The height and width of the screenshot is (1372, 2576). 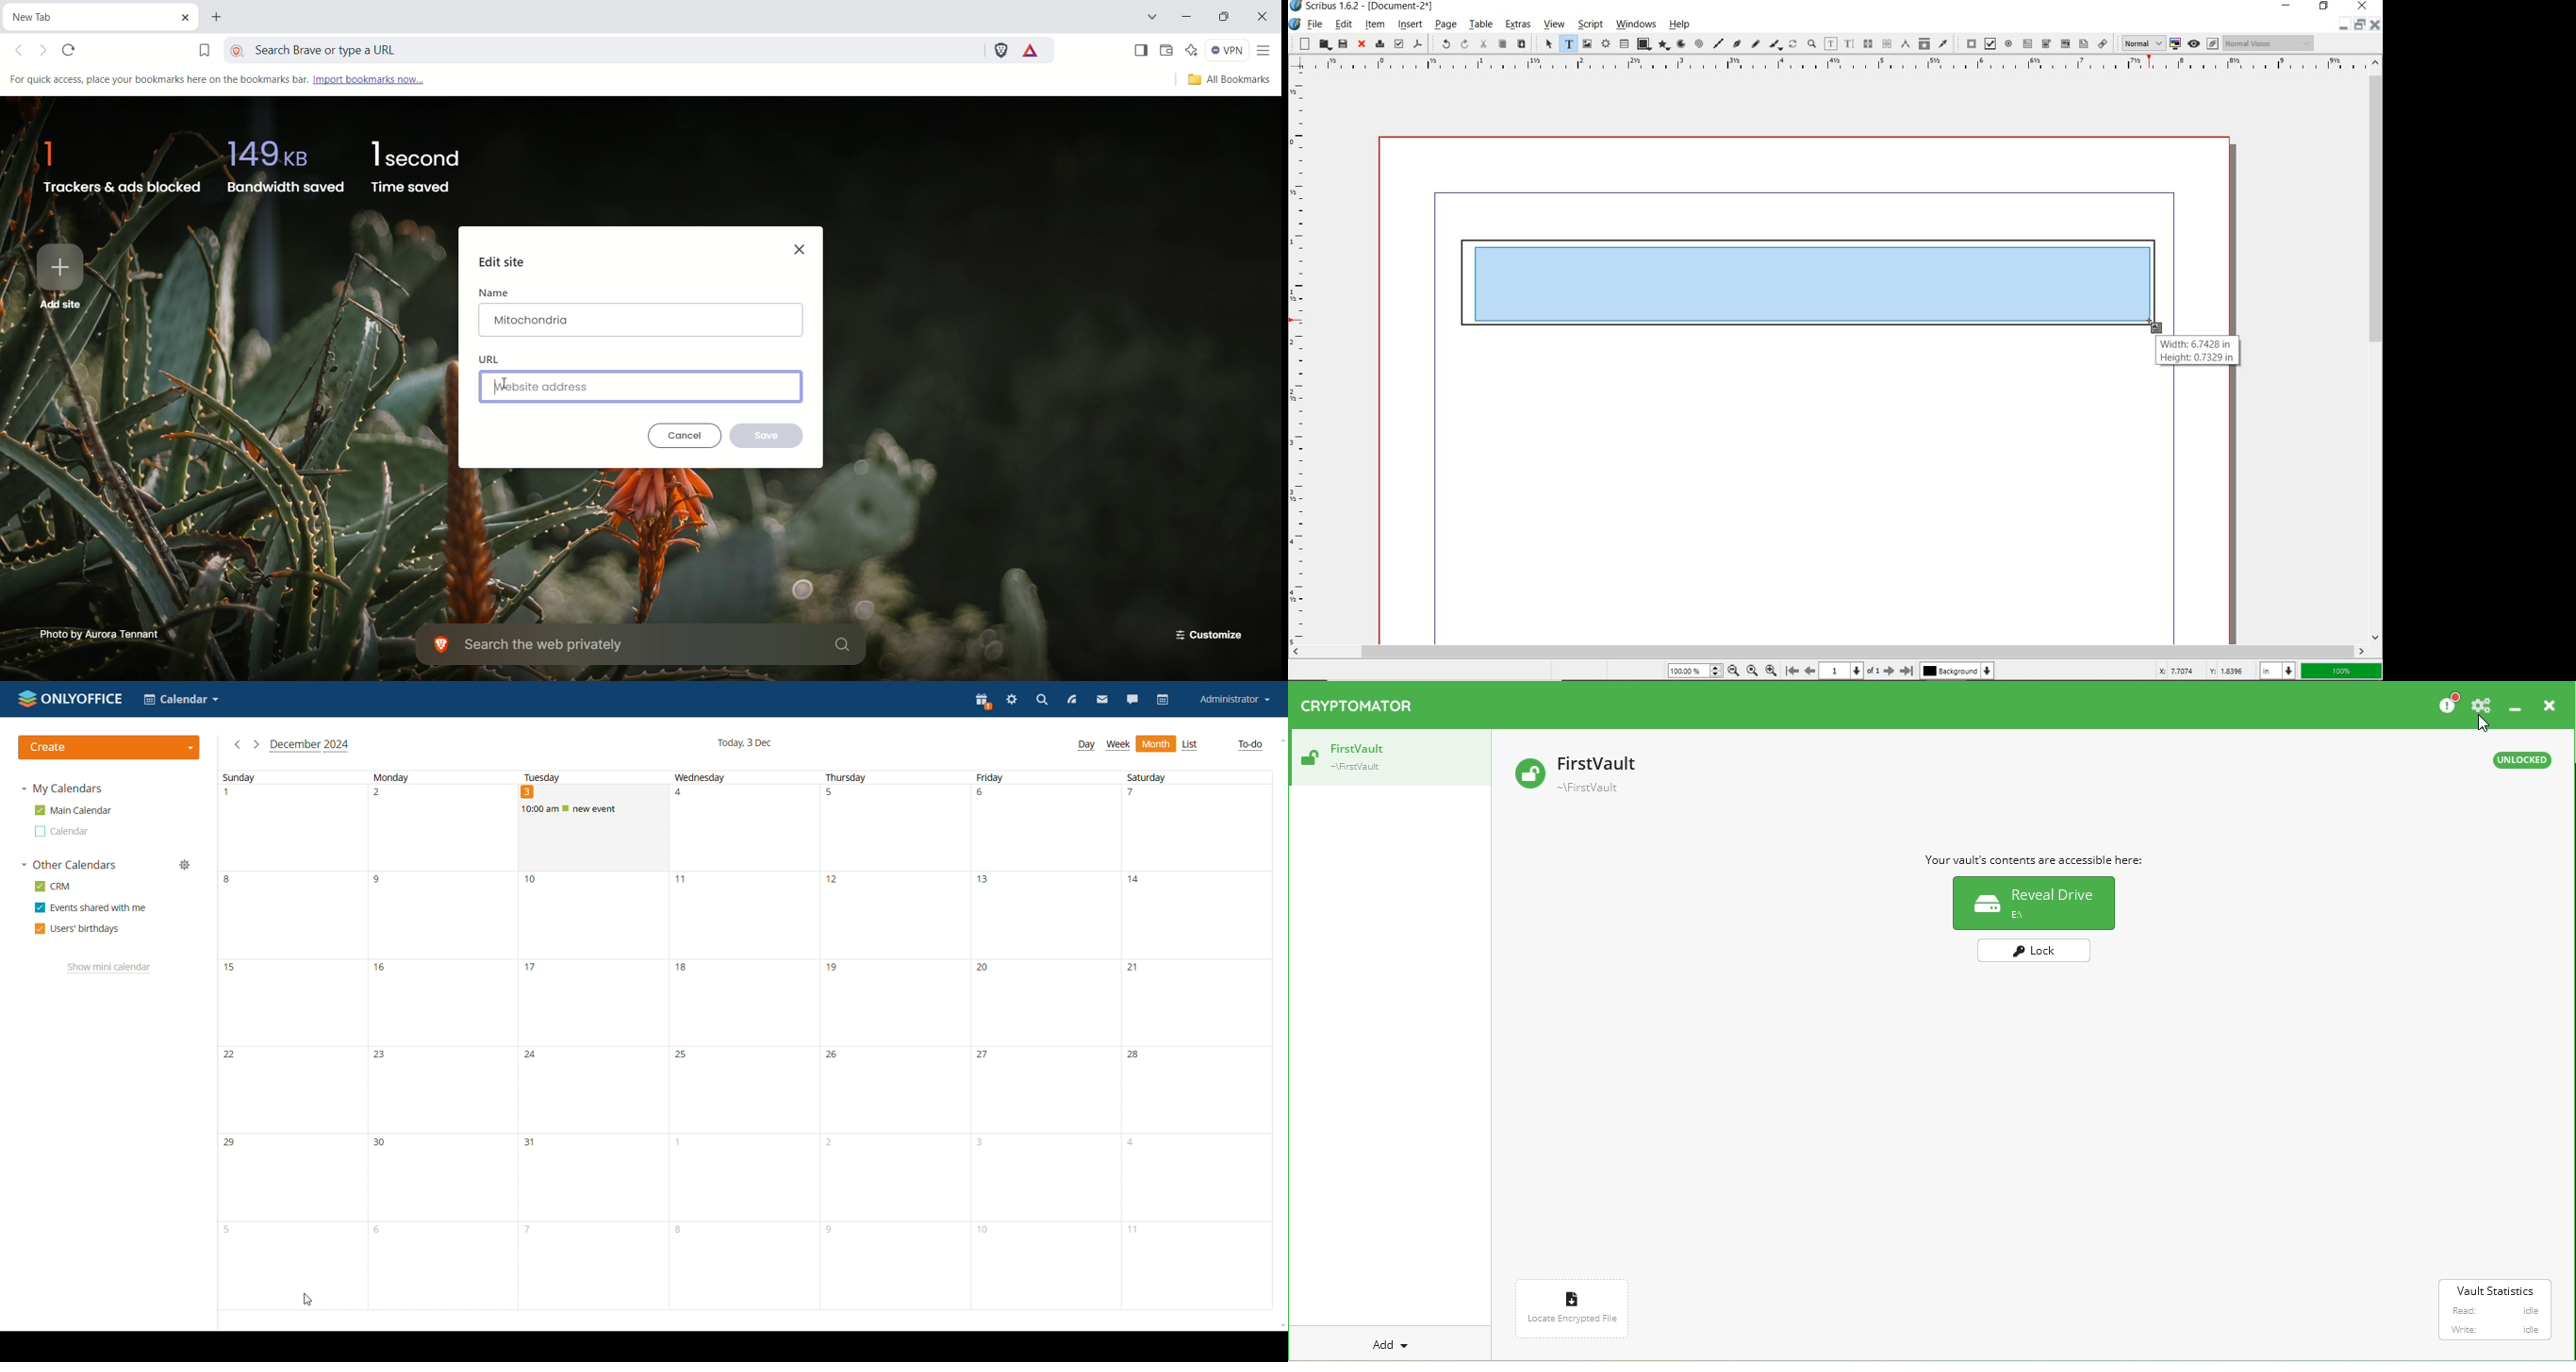 What do you see at coordinates (292, 1002) in the screenshot?
I see `15` at bounding box center [292, 1002].